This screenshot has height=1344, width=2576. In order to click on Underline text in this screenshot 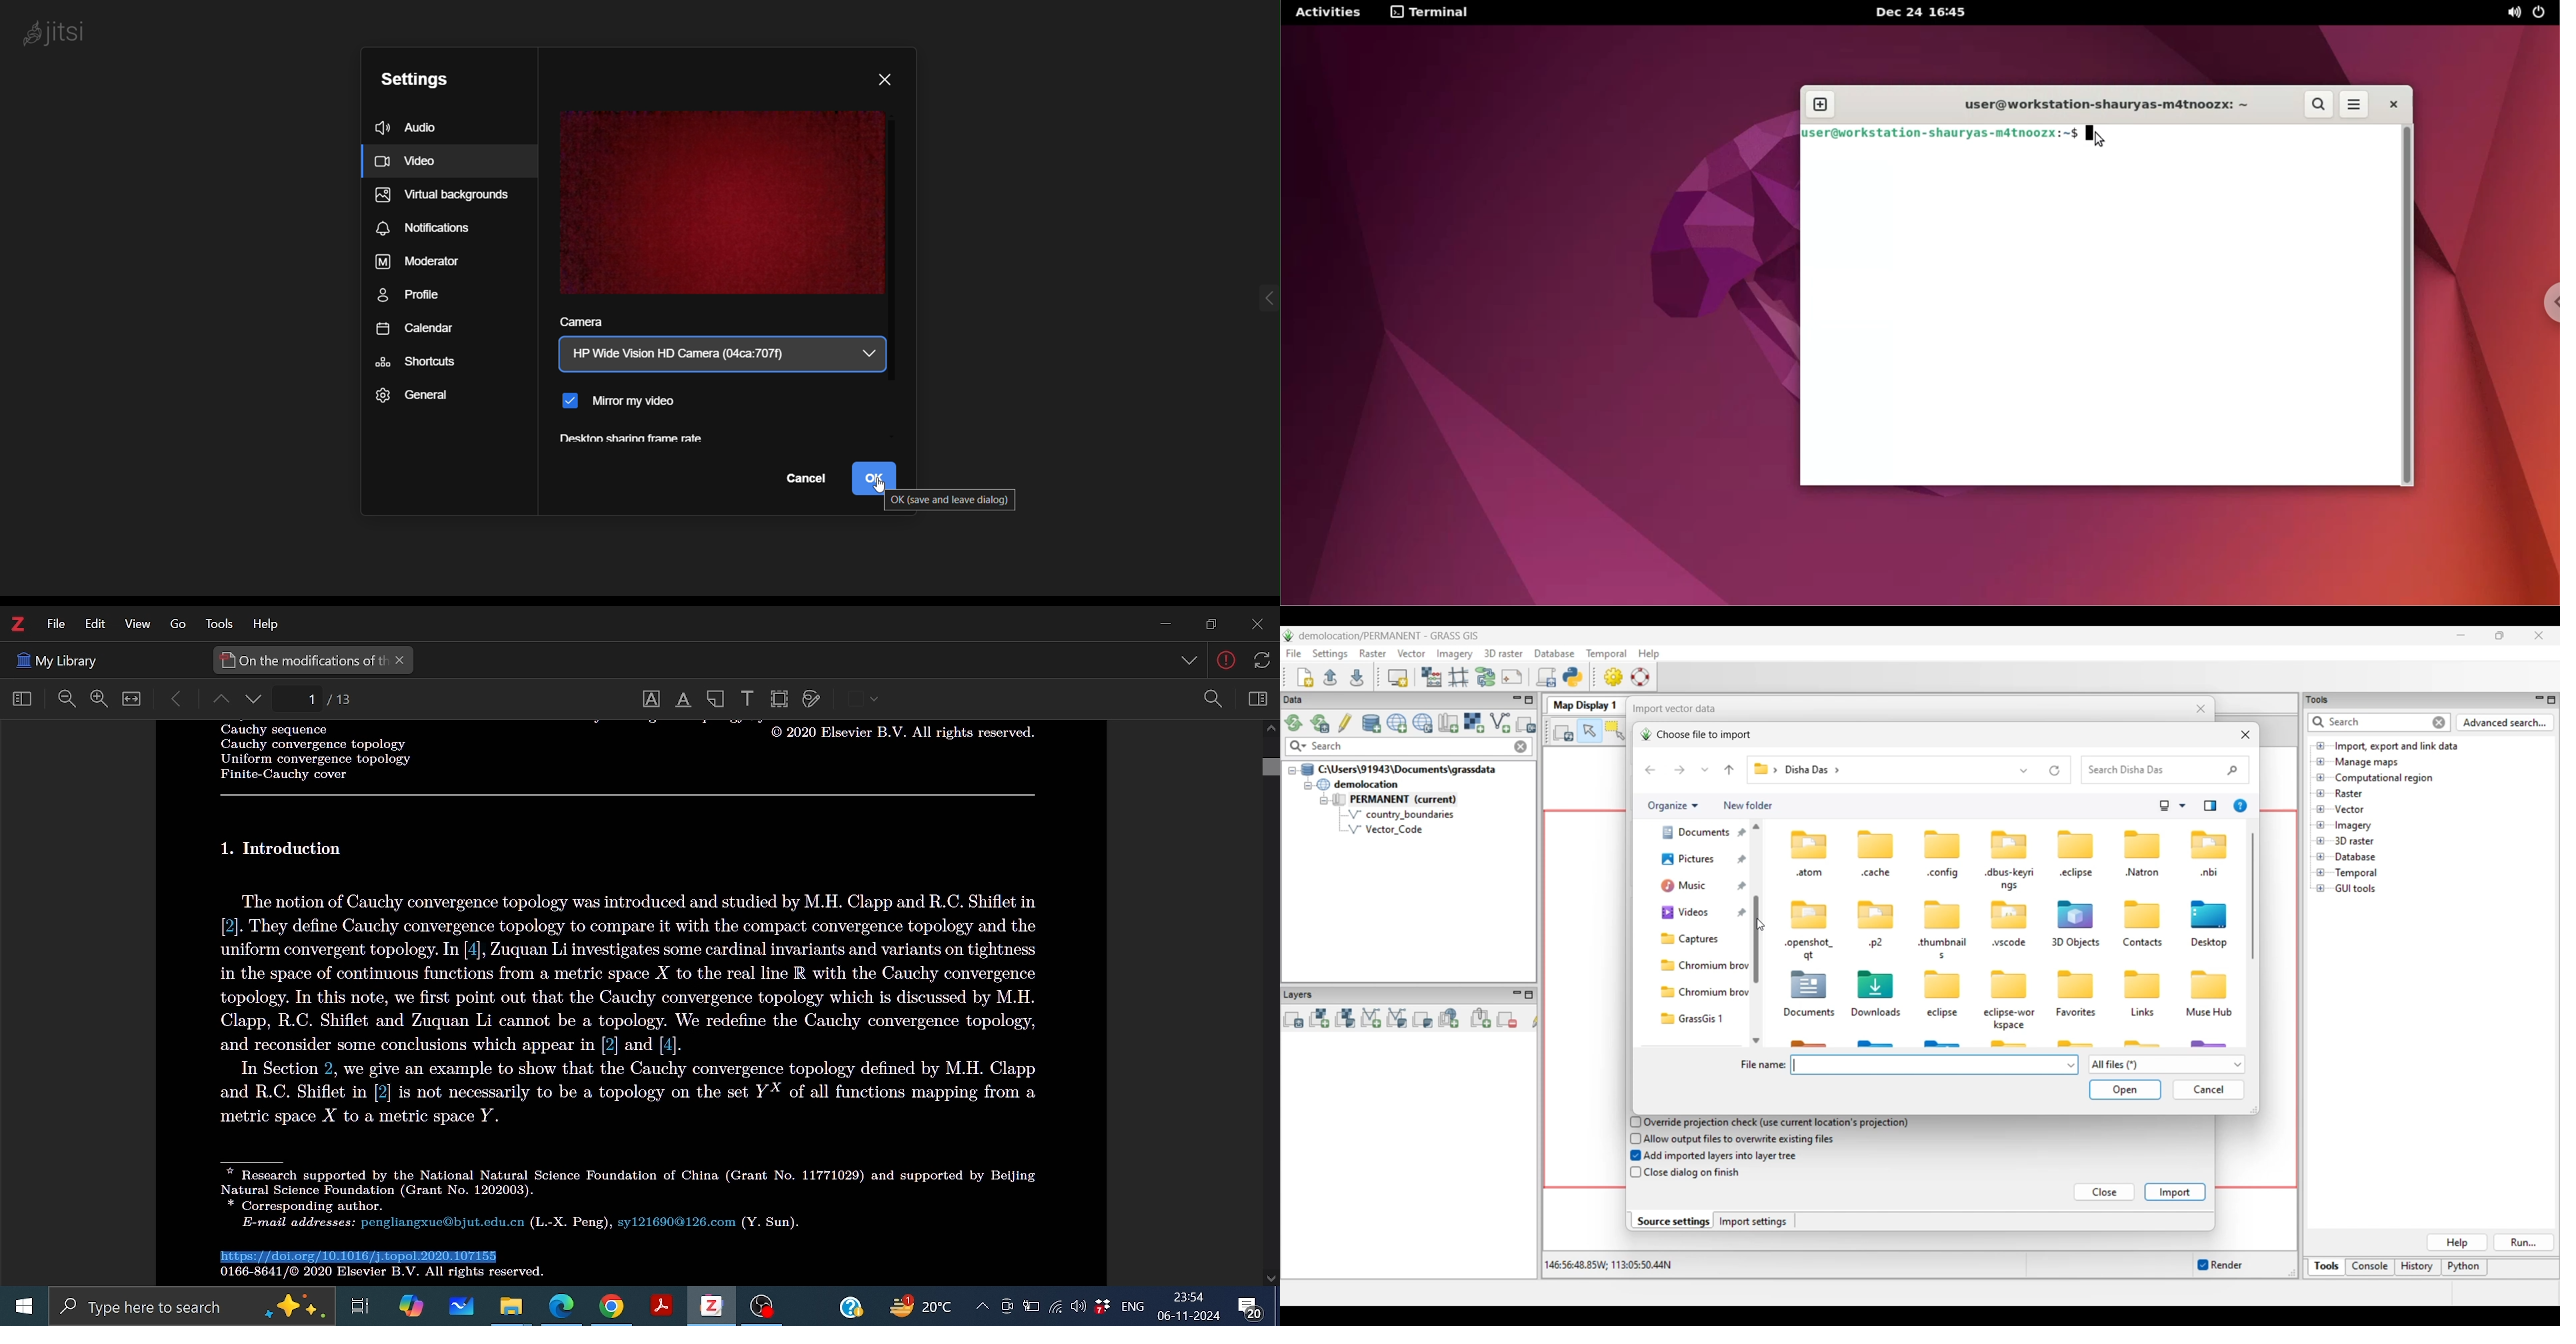, I will do `click(682, 700)`.